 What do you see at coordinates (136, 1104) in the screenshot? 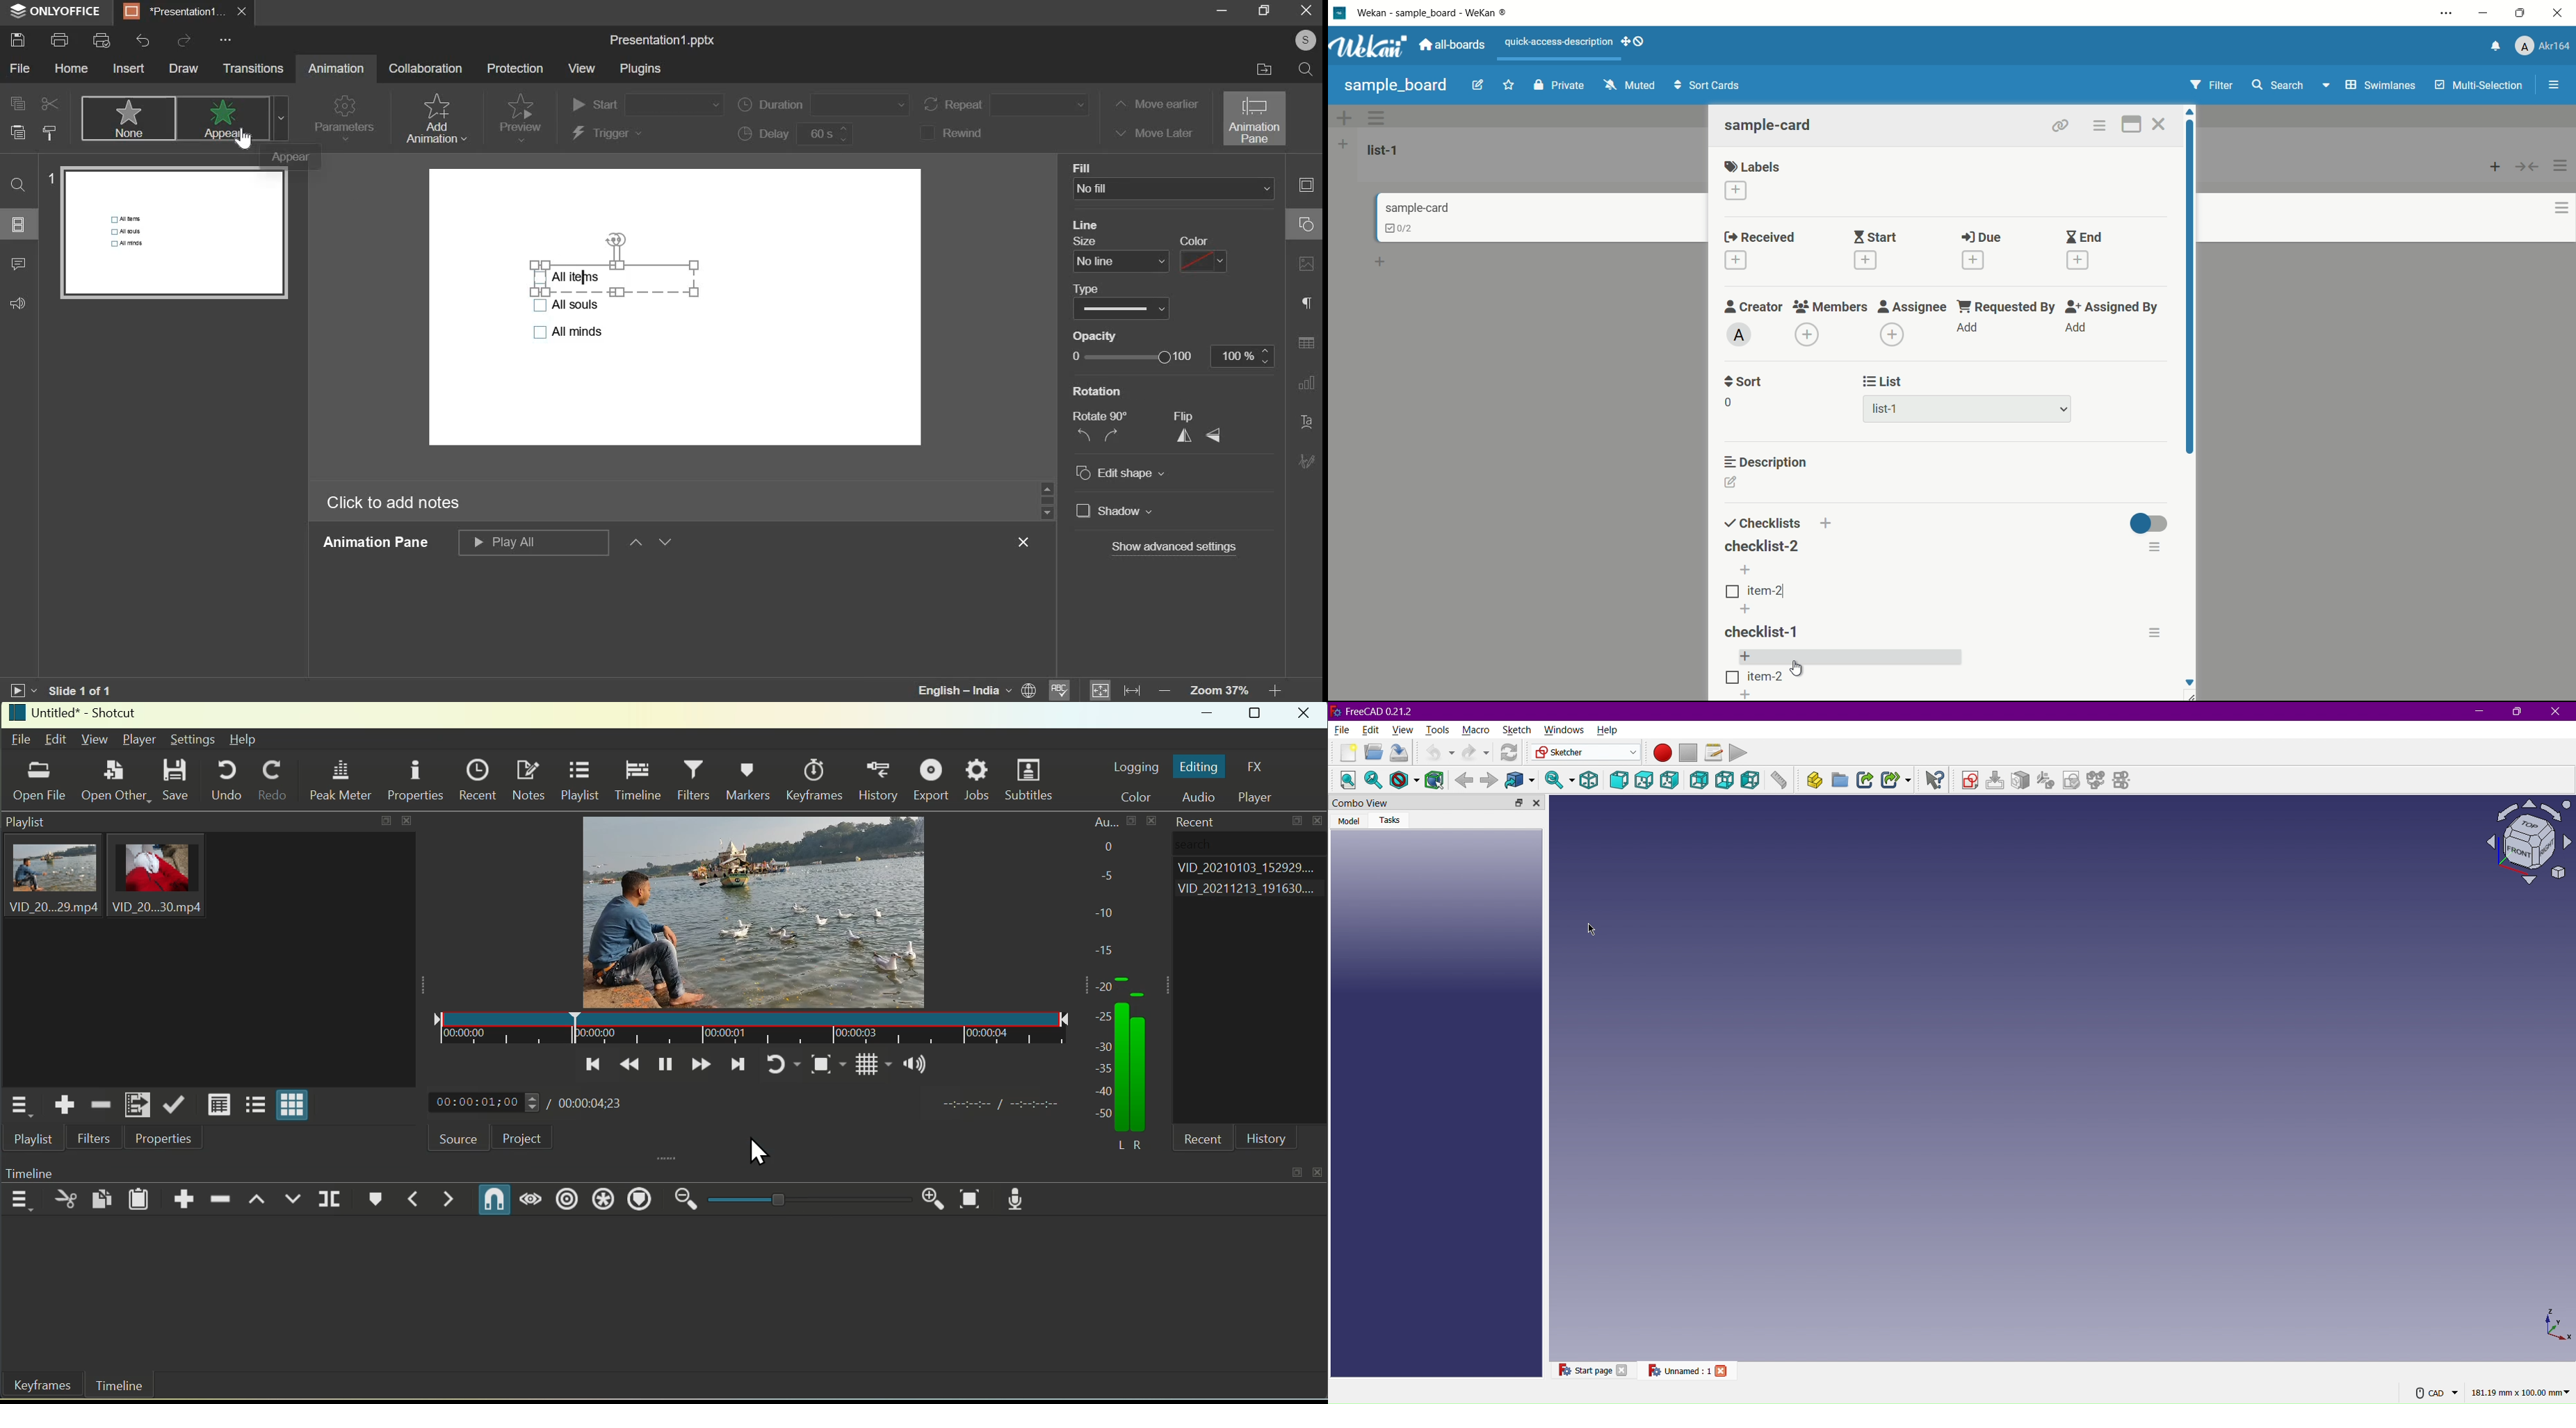
I see `Add files to Playlist` at bounding box center [136, 1104].